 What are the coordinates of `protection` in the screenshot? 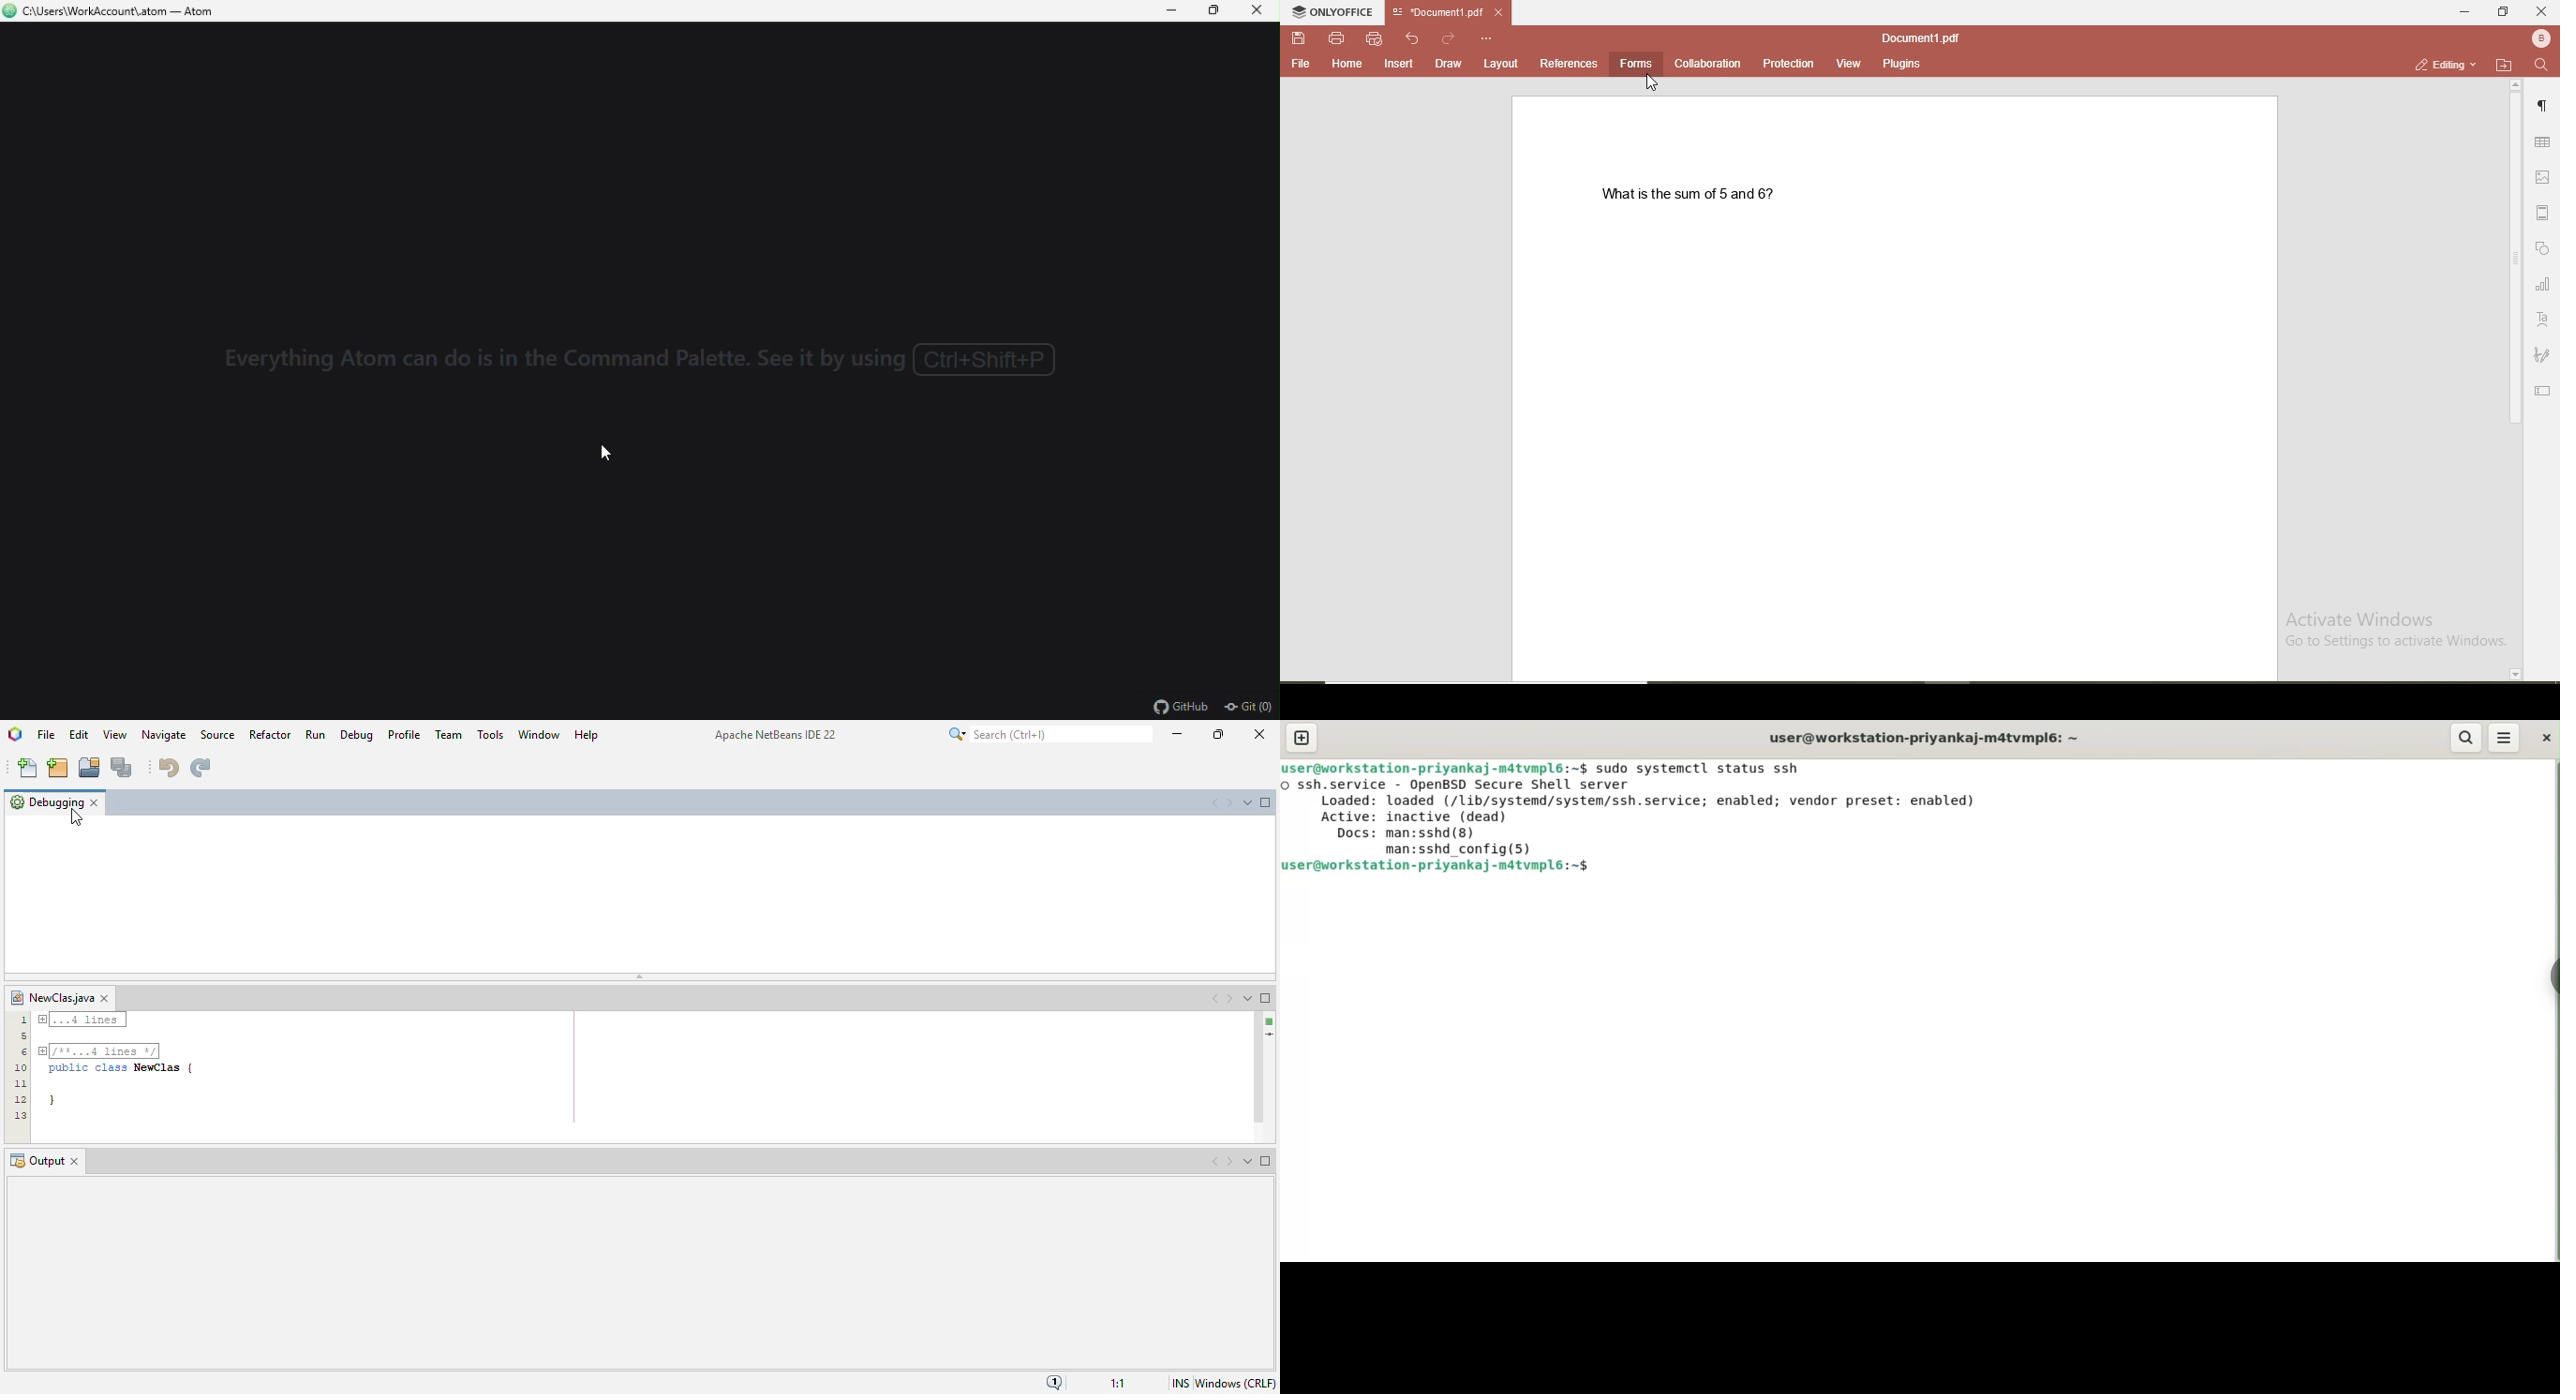 It's located at (1789, 64).